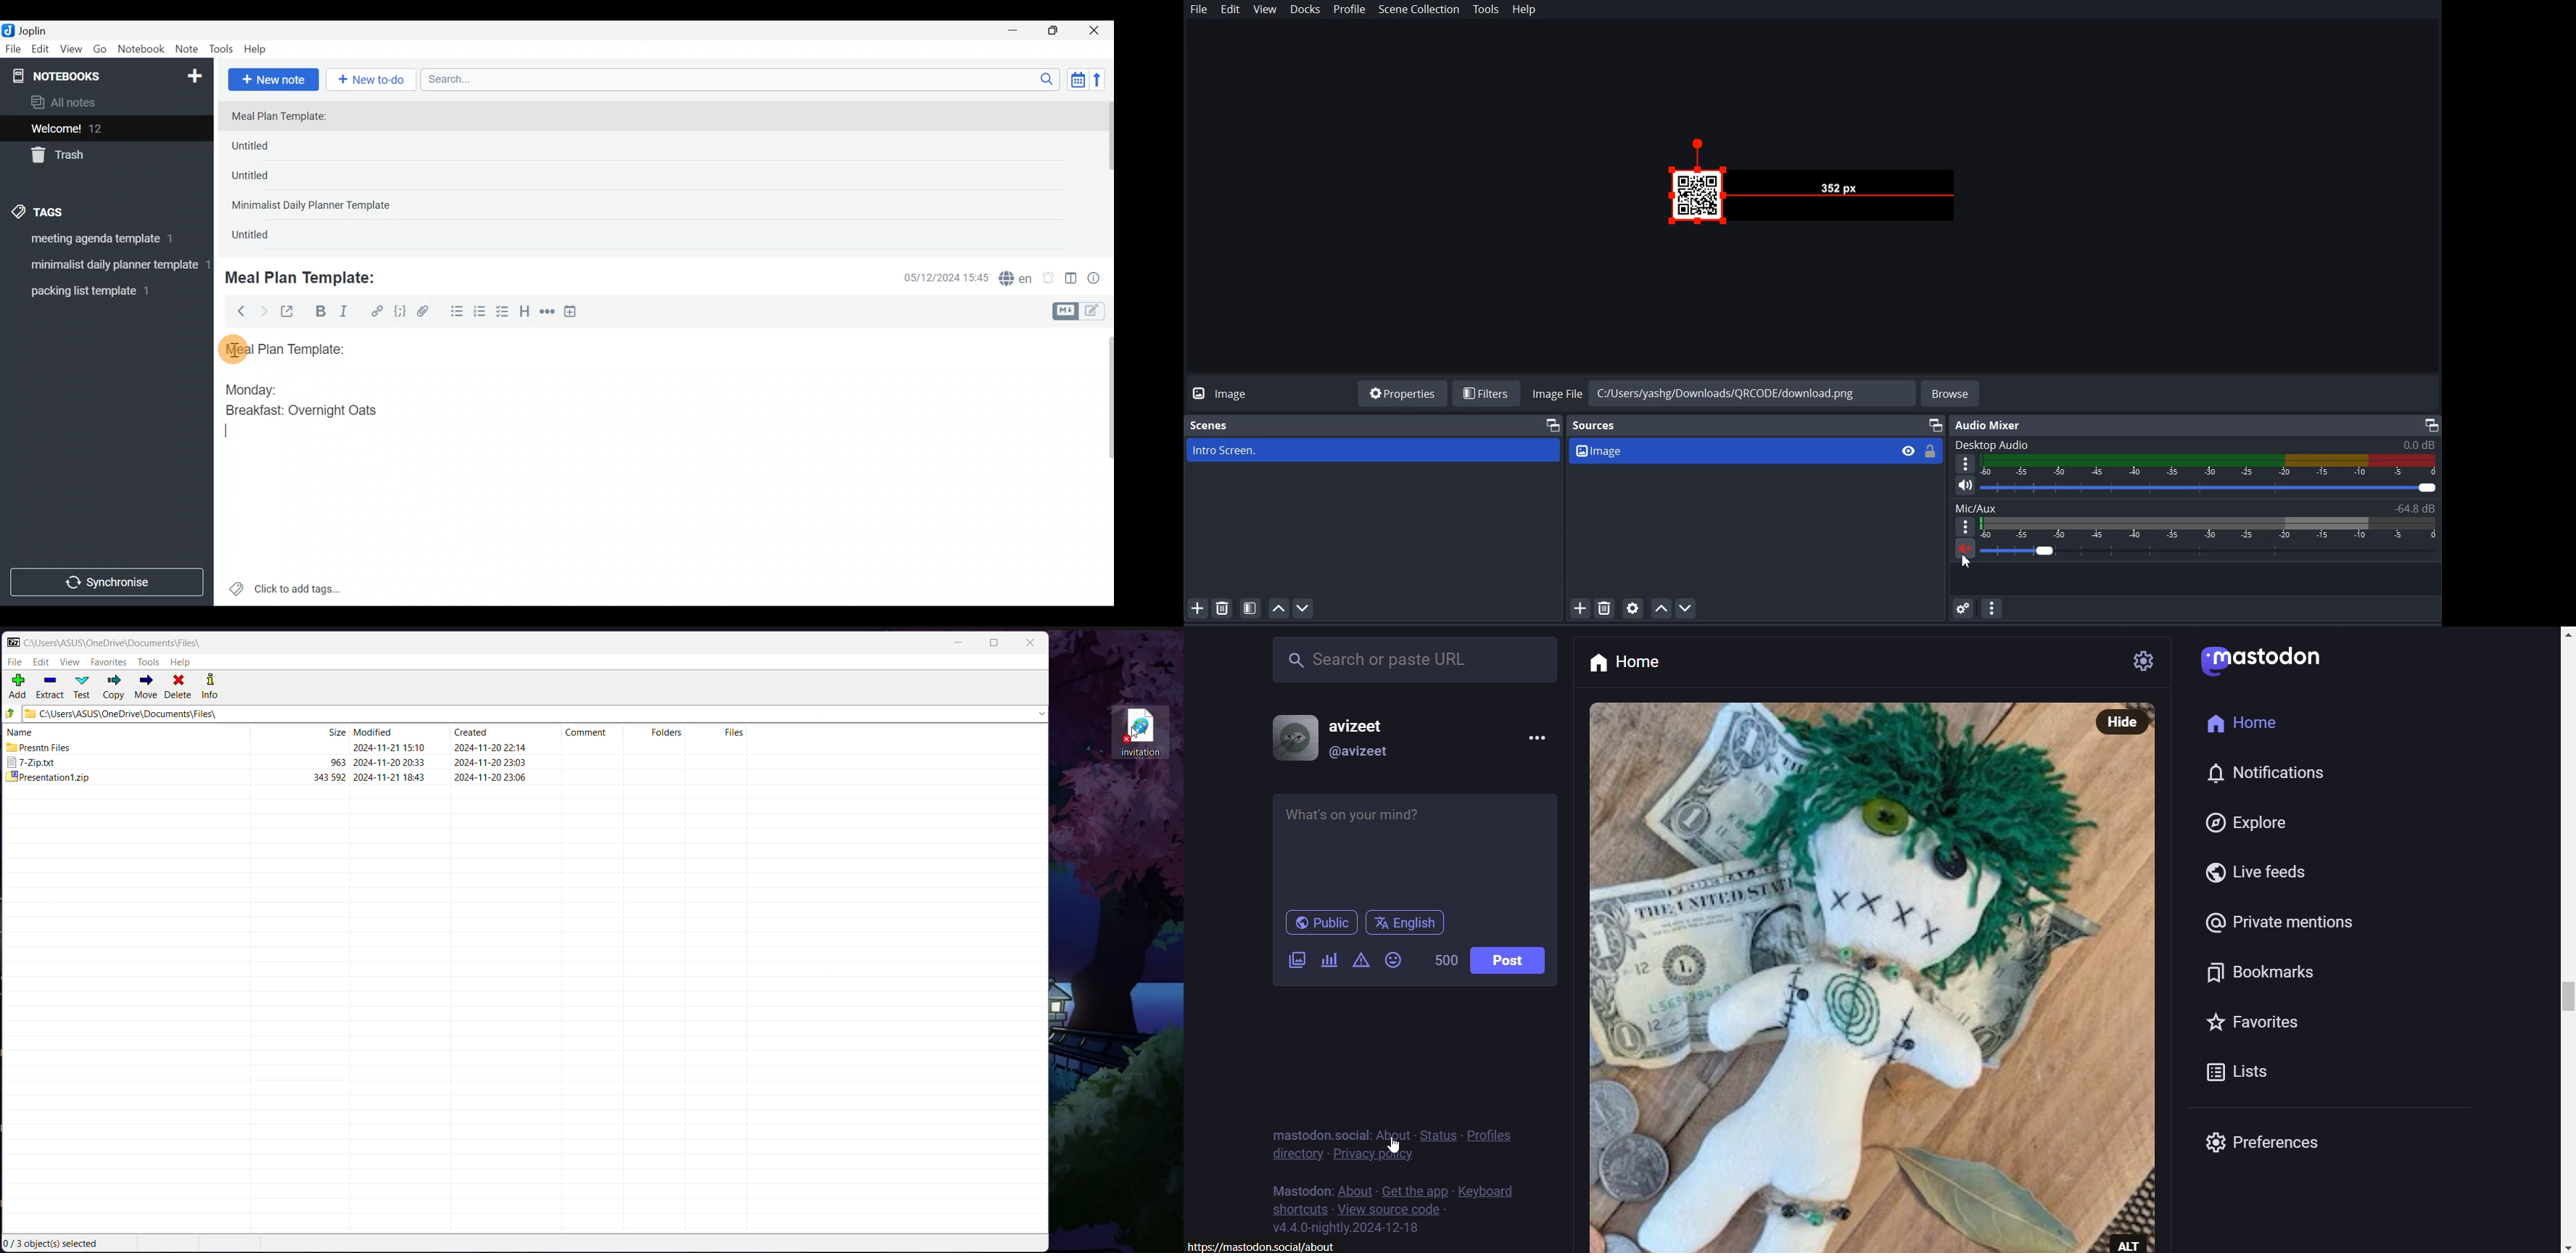 This screenshot has height=1260, width=2576. I want to click on Set alarm, so click(1049, 279).